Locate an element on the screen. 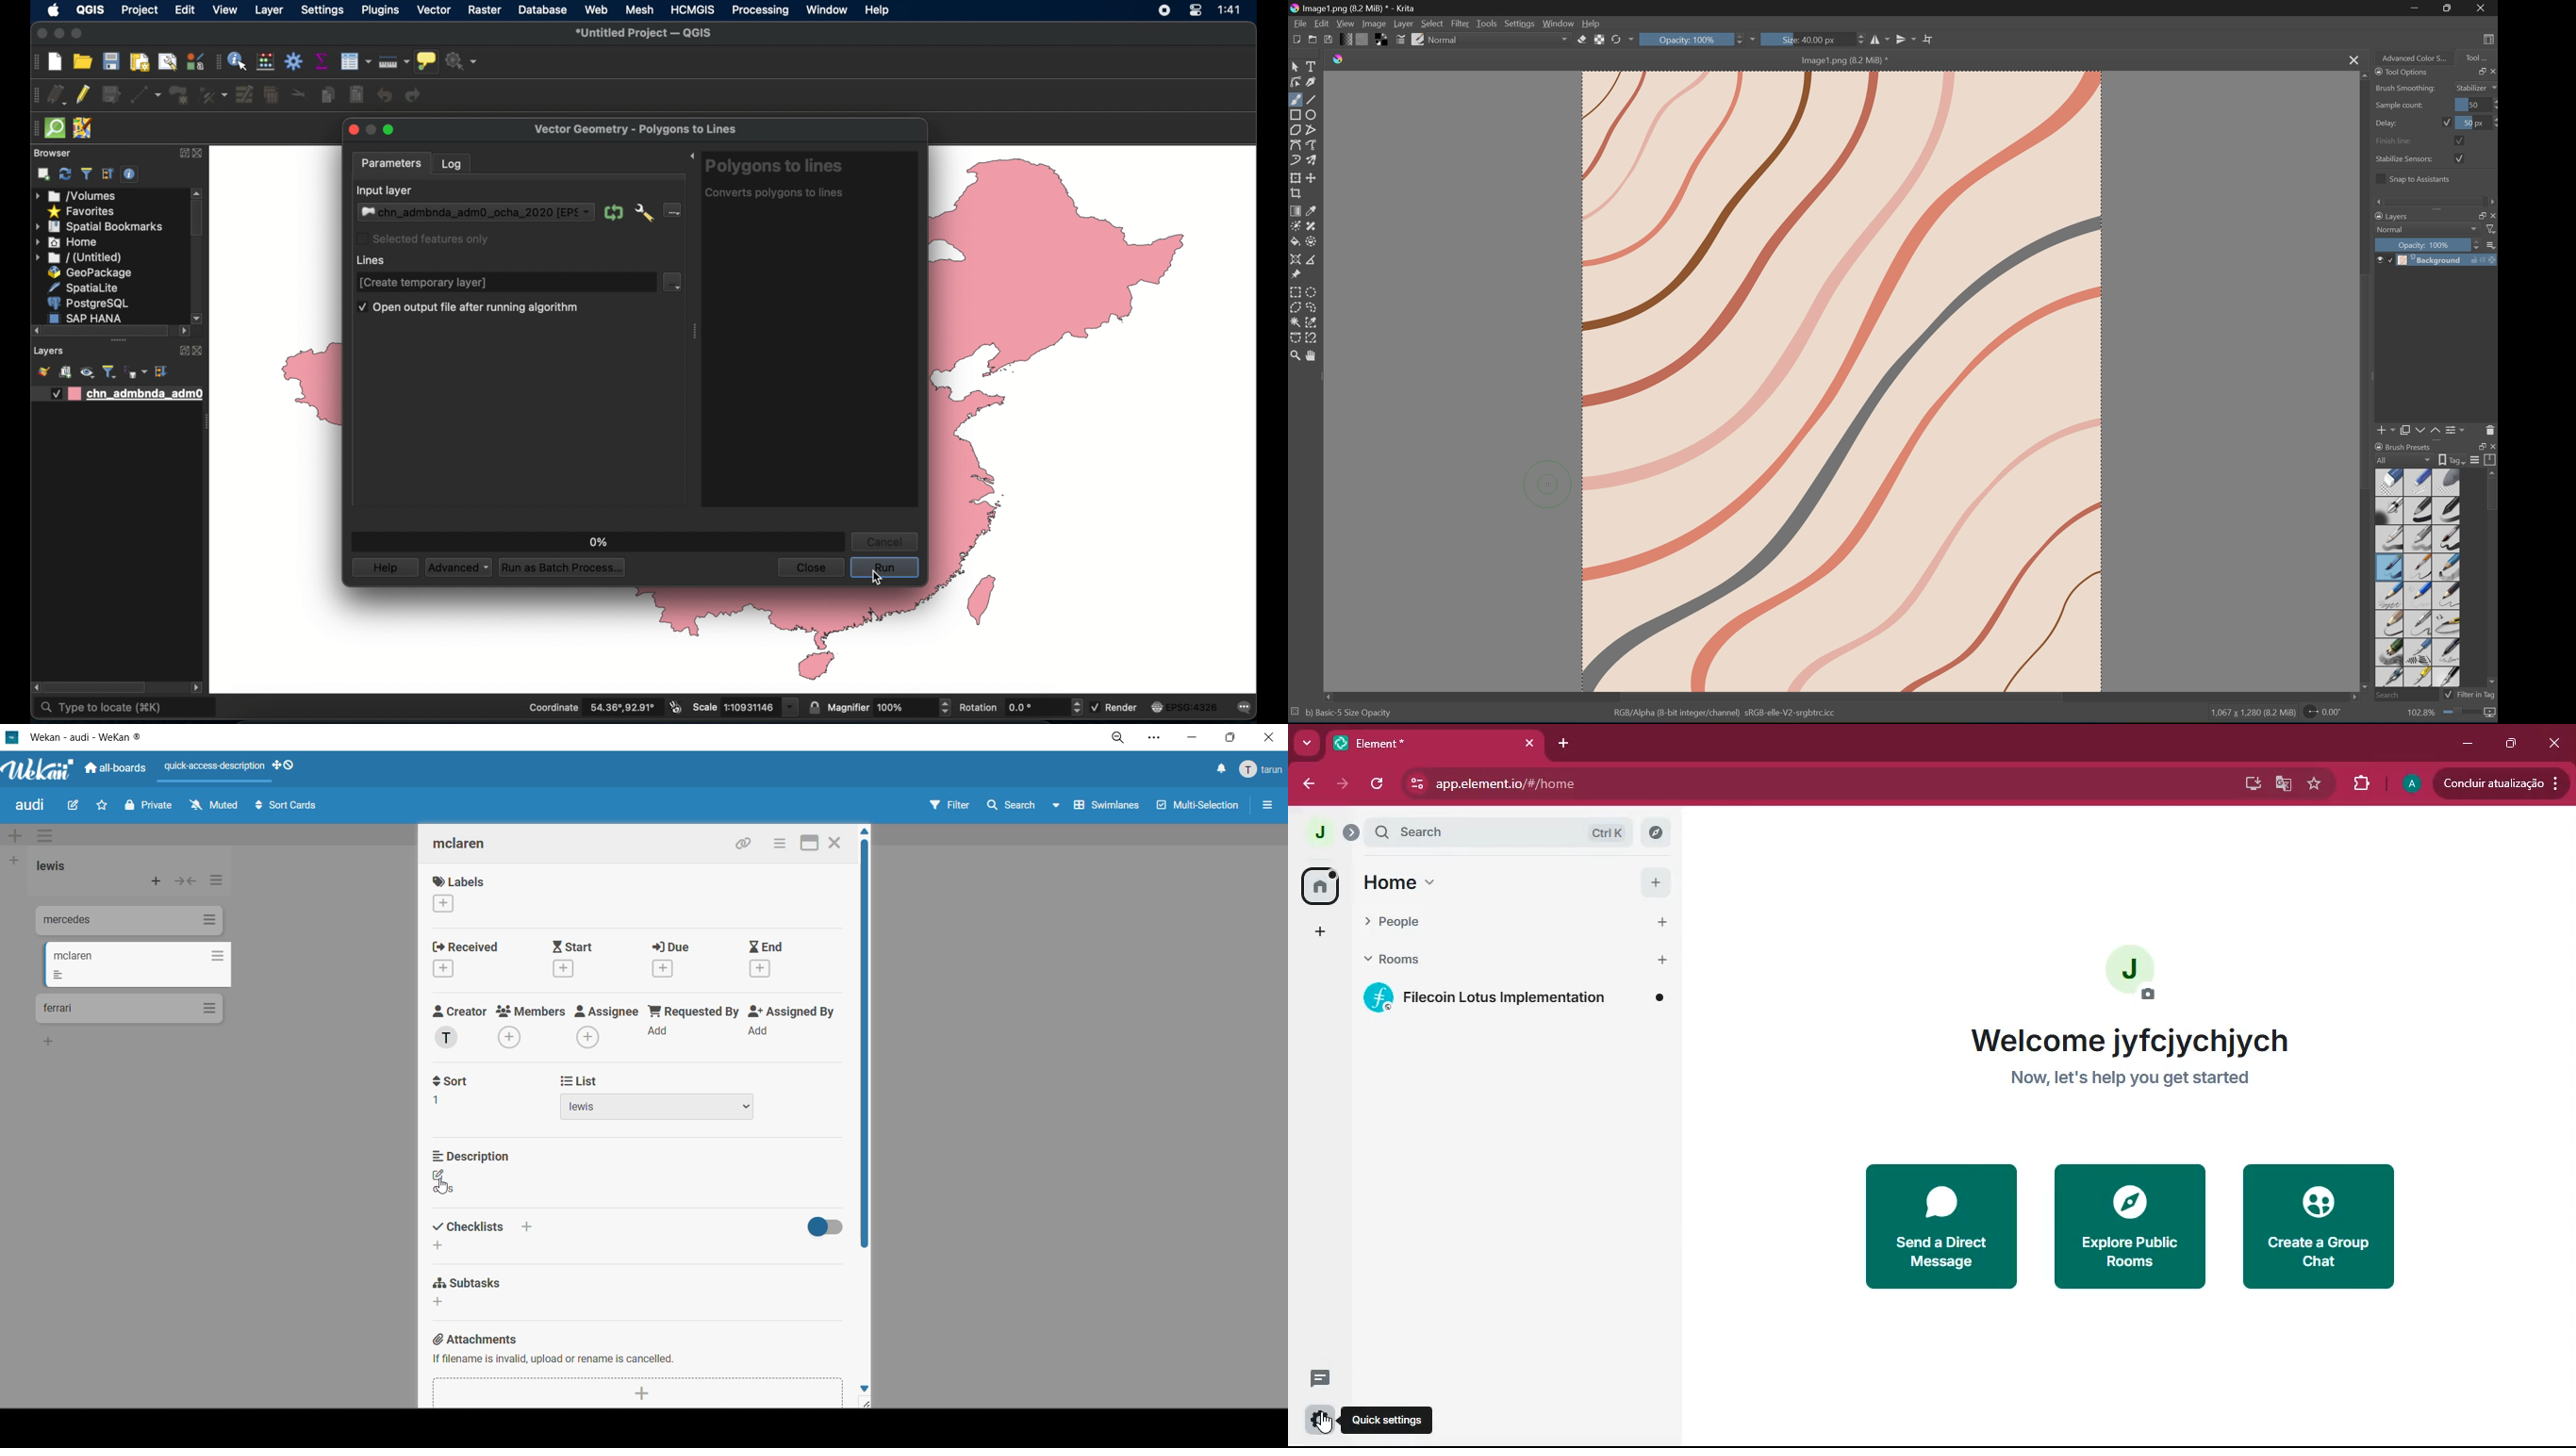 Image resolution: width=2576 pixels, height=1456 pixels. Swap foreground and background colors to black and white is located at coordinates (1382, 40).